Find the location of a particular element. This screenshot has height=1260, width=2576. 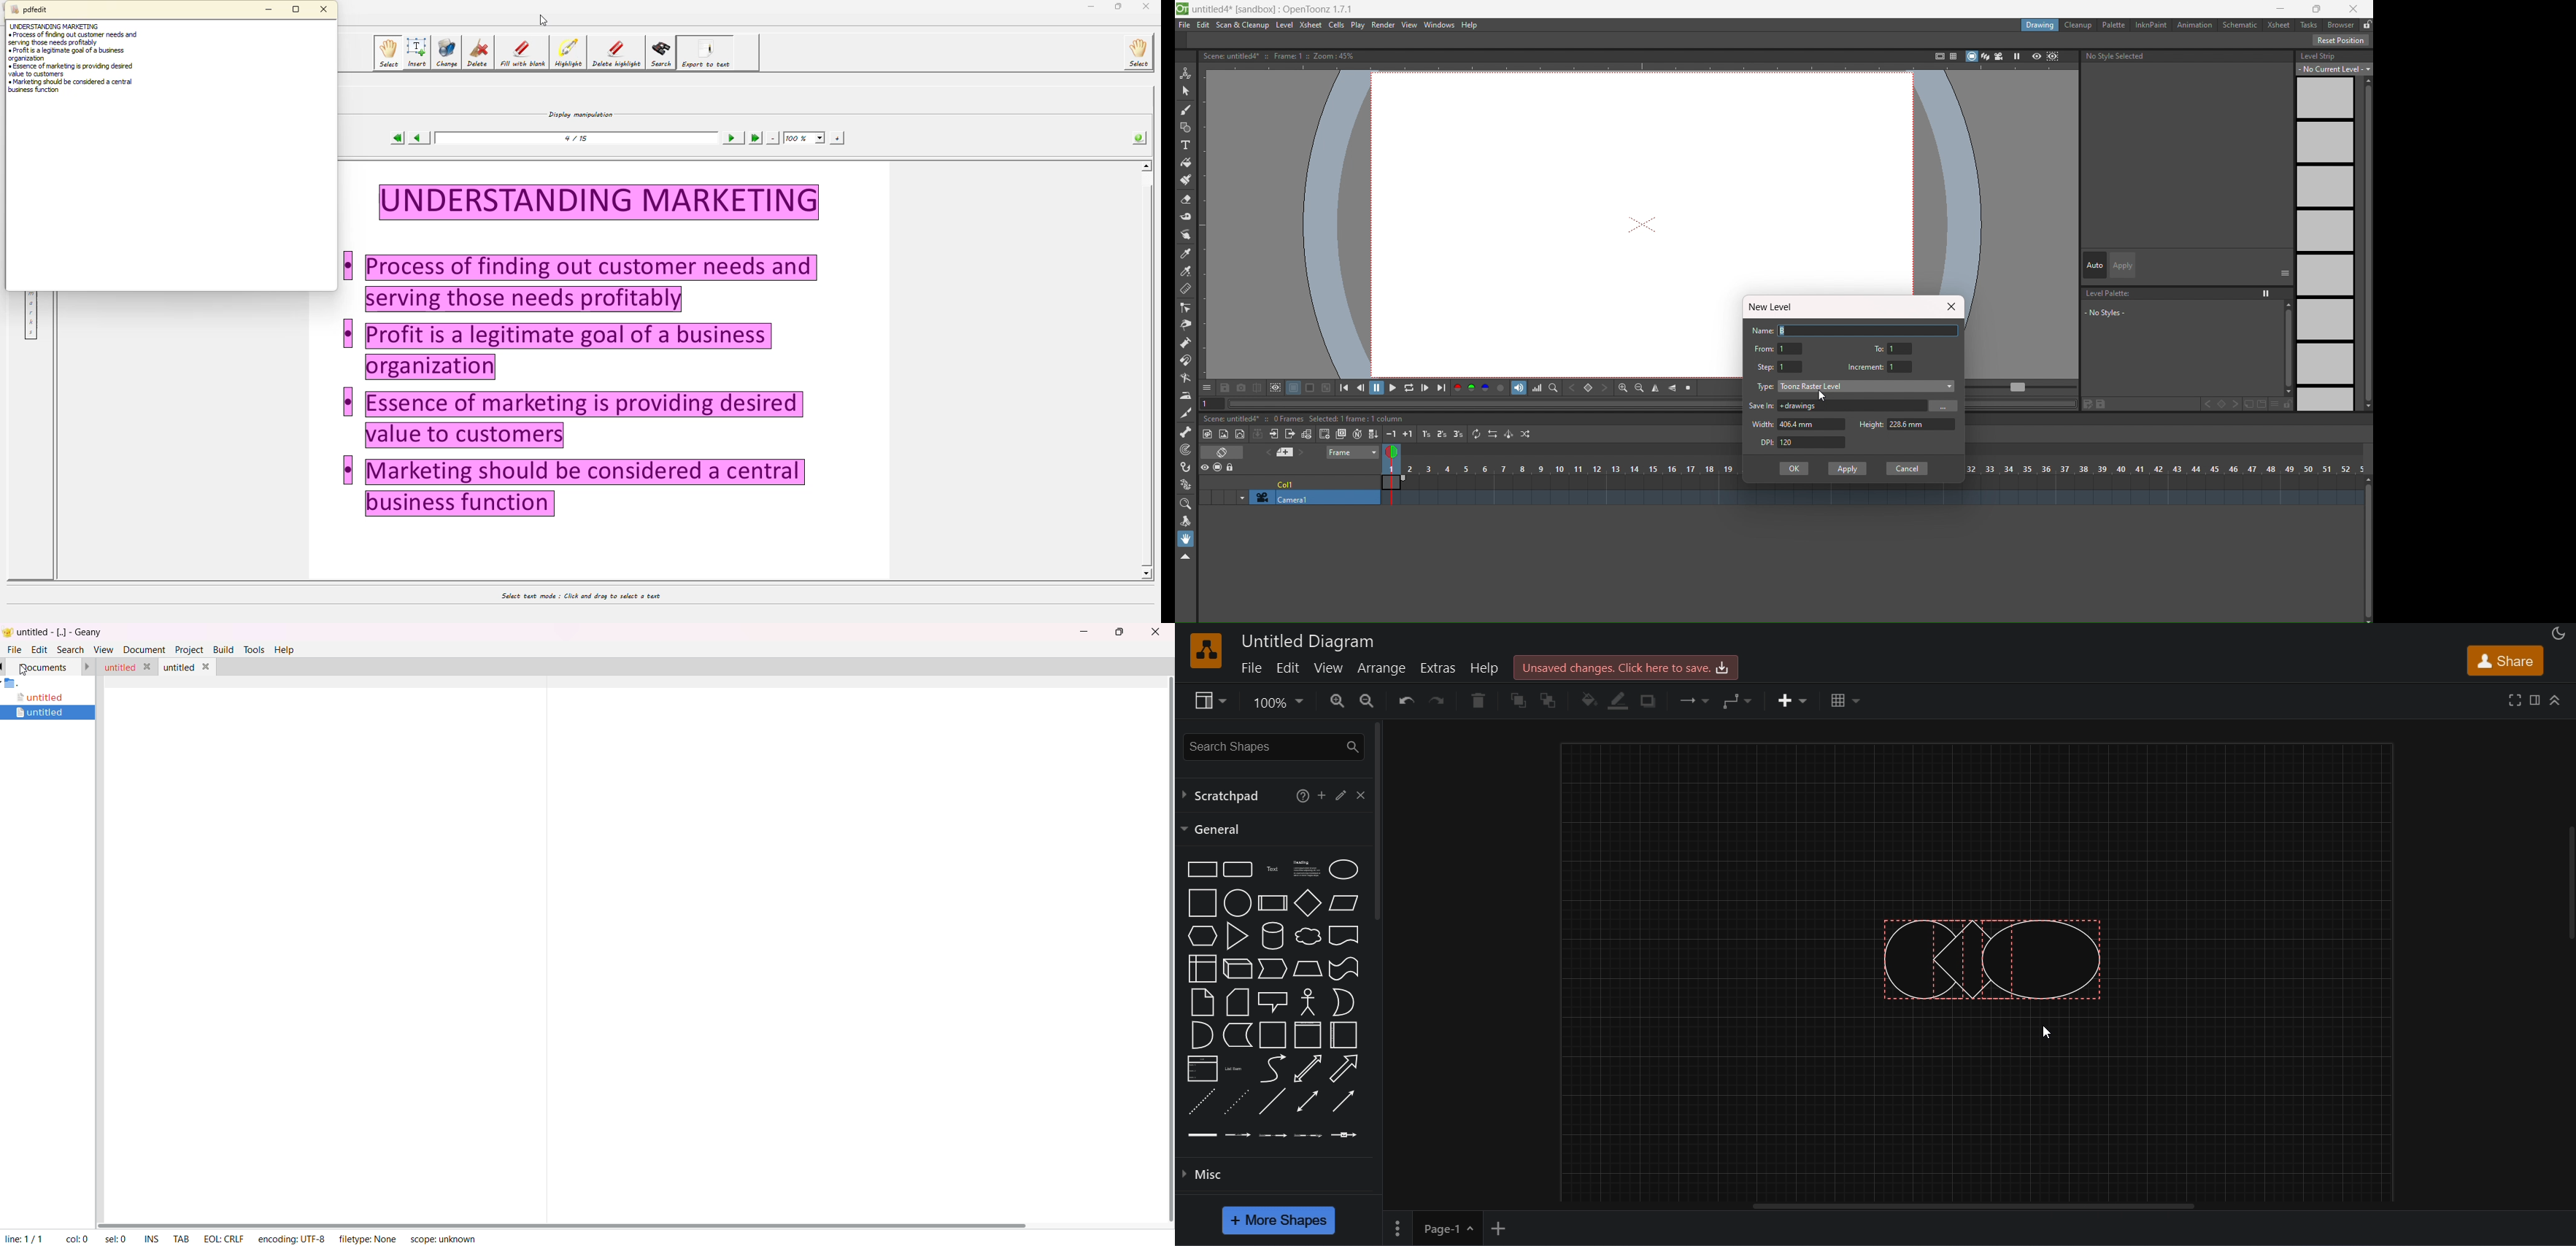

edit is located at coordinates (1287, 667).